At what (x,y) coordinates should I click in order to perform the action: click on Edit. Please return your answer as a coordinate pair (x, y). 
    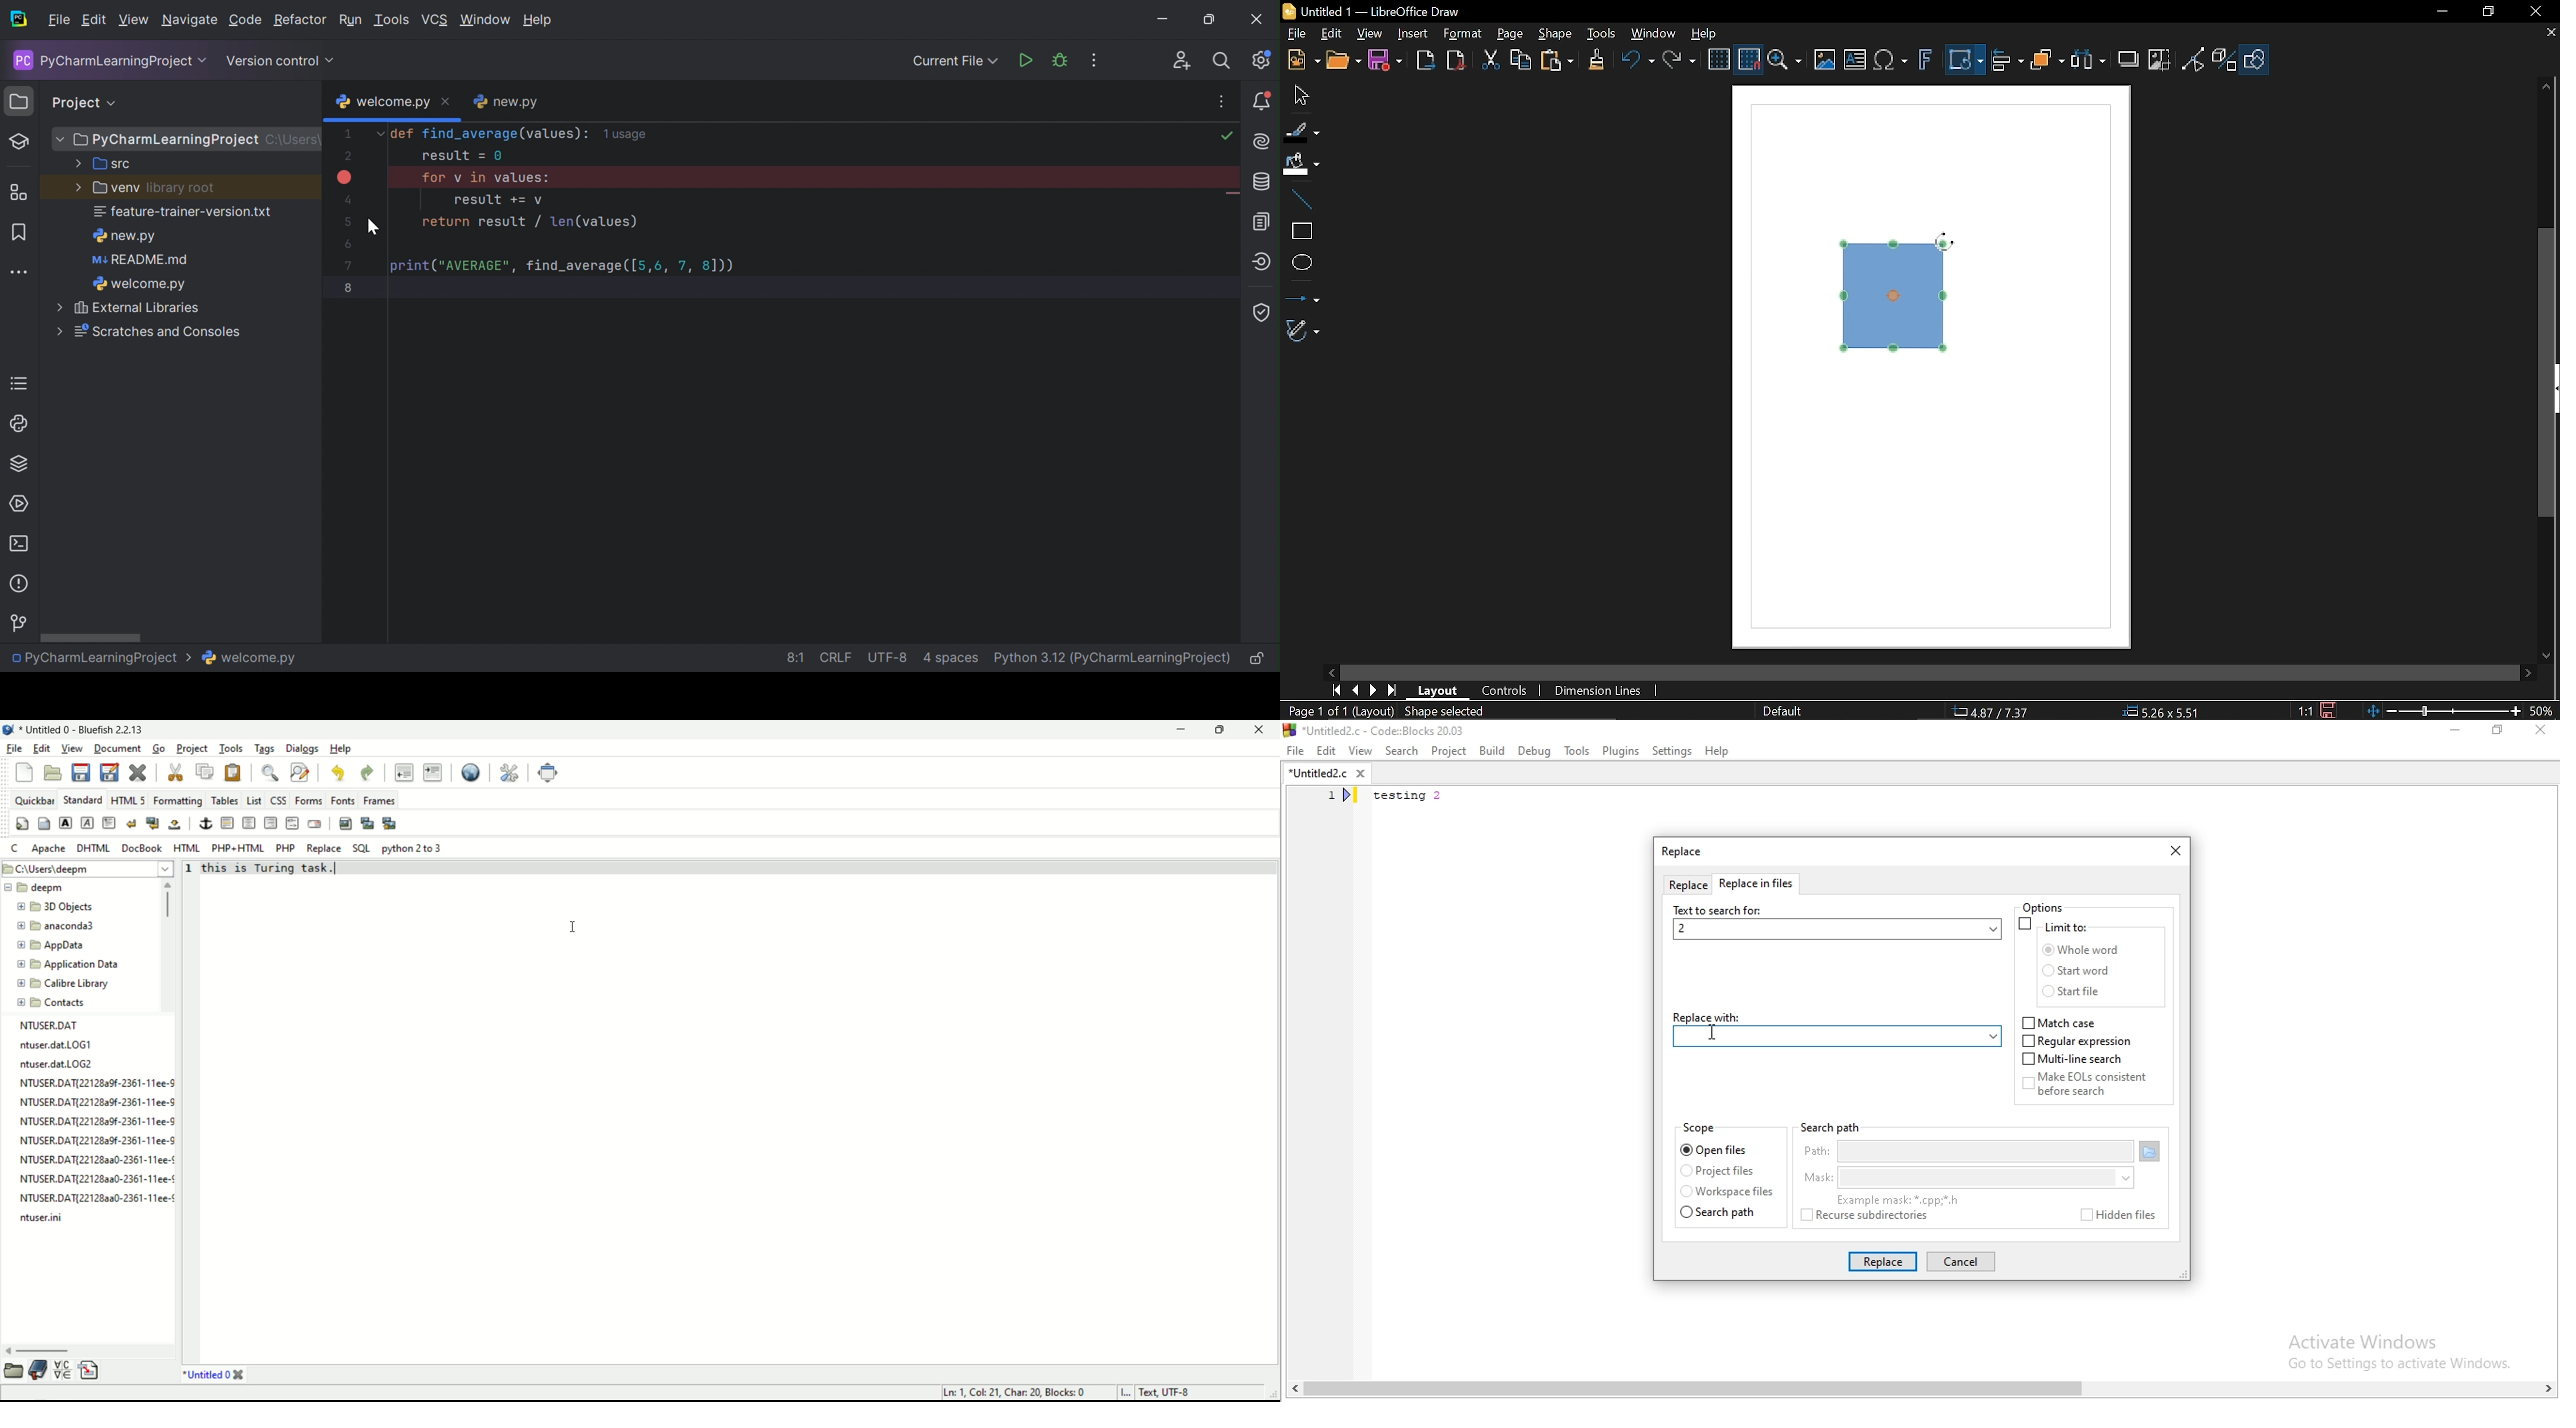
    Looking at the image, I should click on (1330, 35).